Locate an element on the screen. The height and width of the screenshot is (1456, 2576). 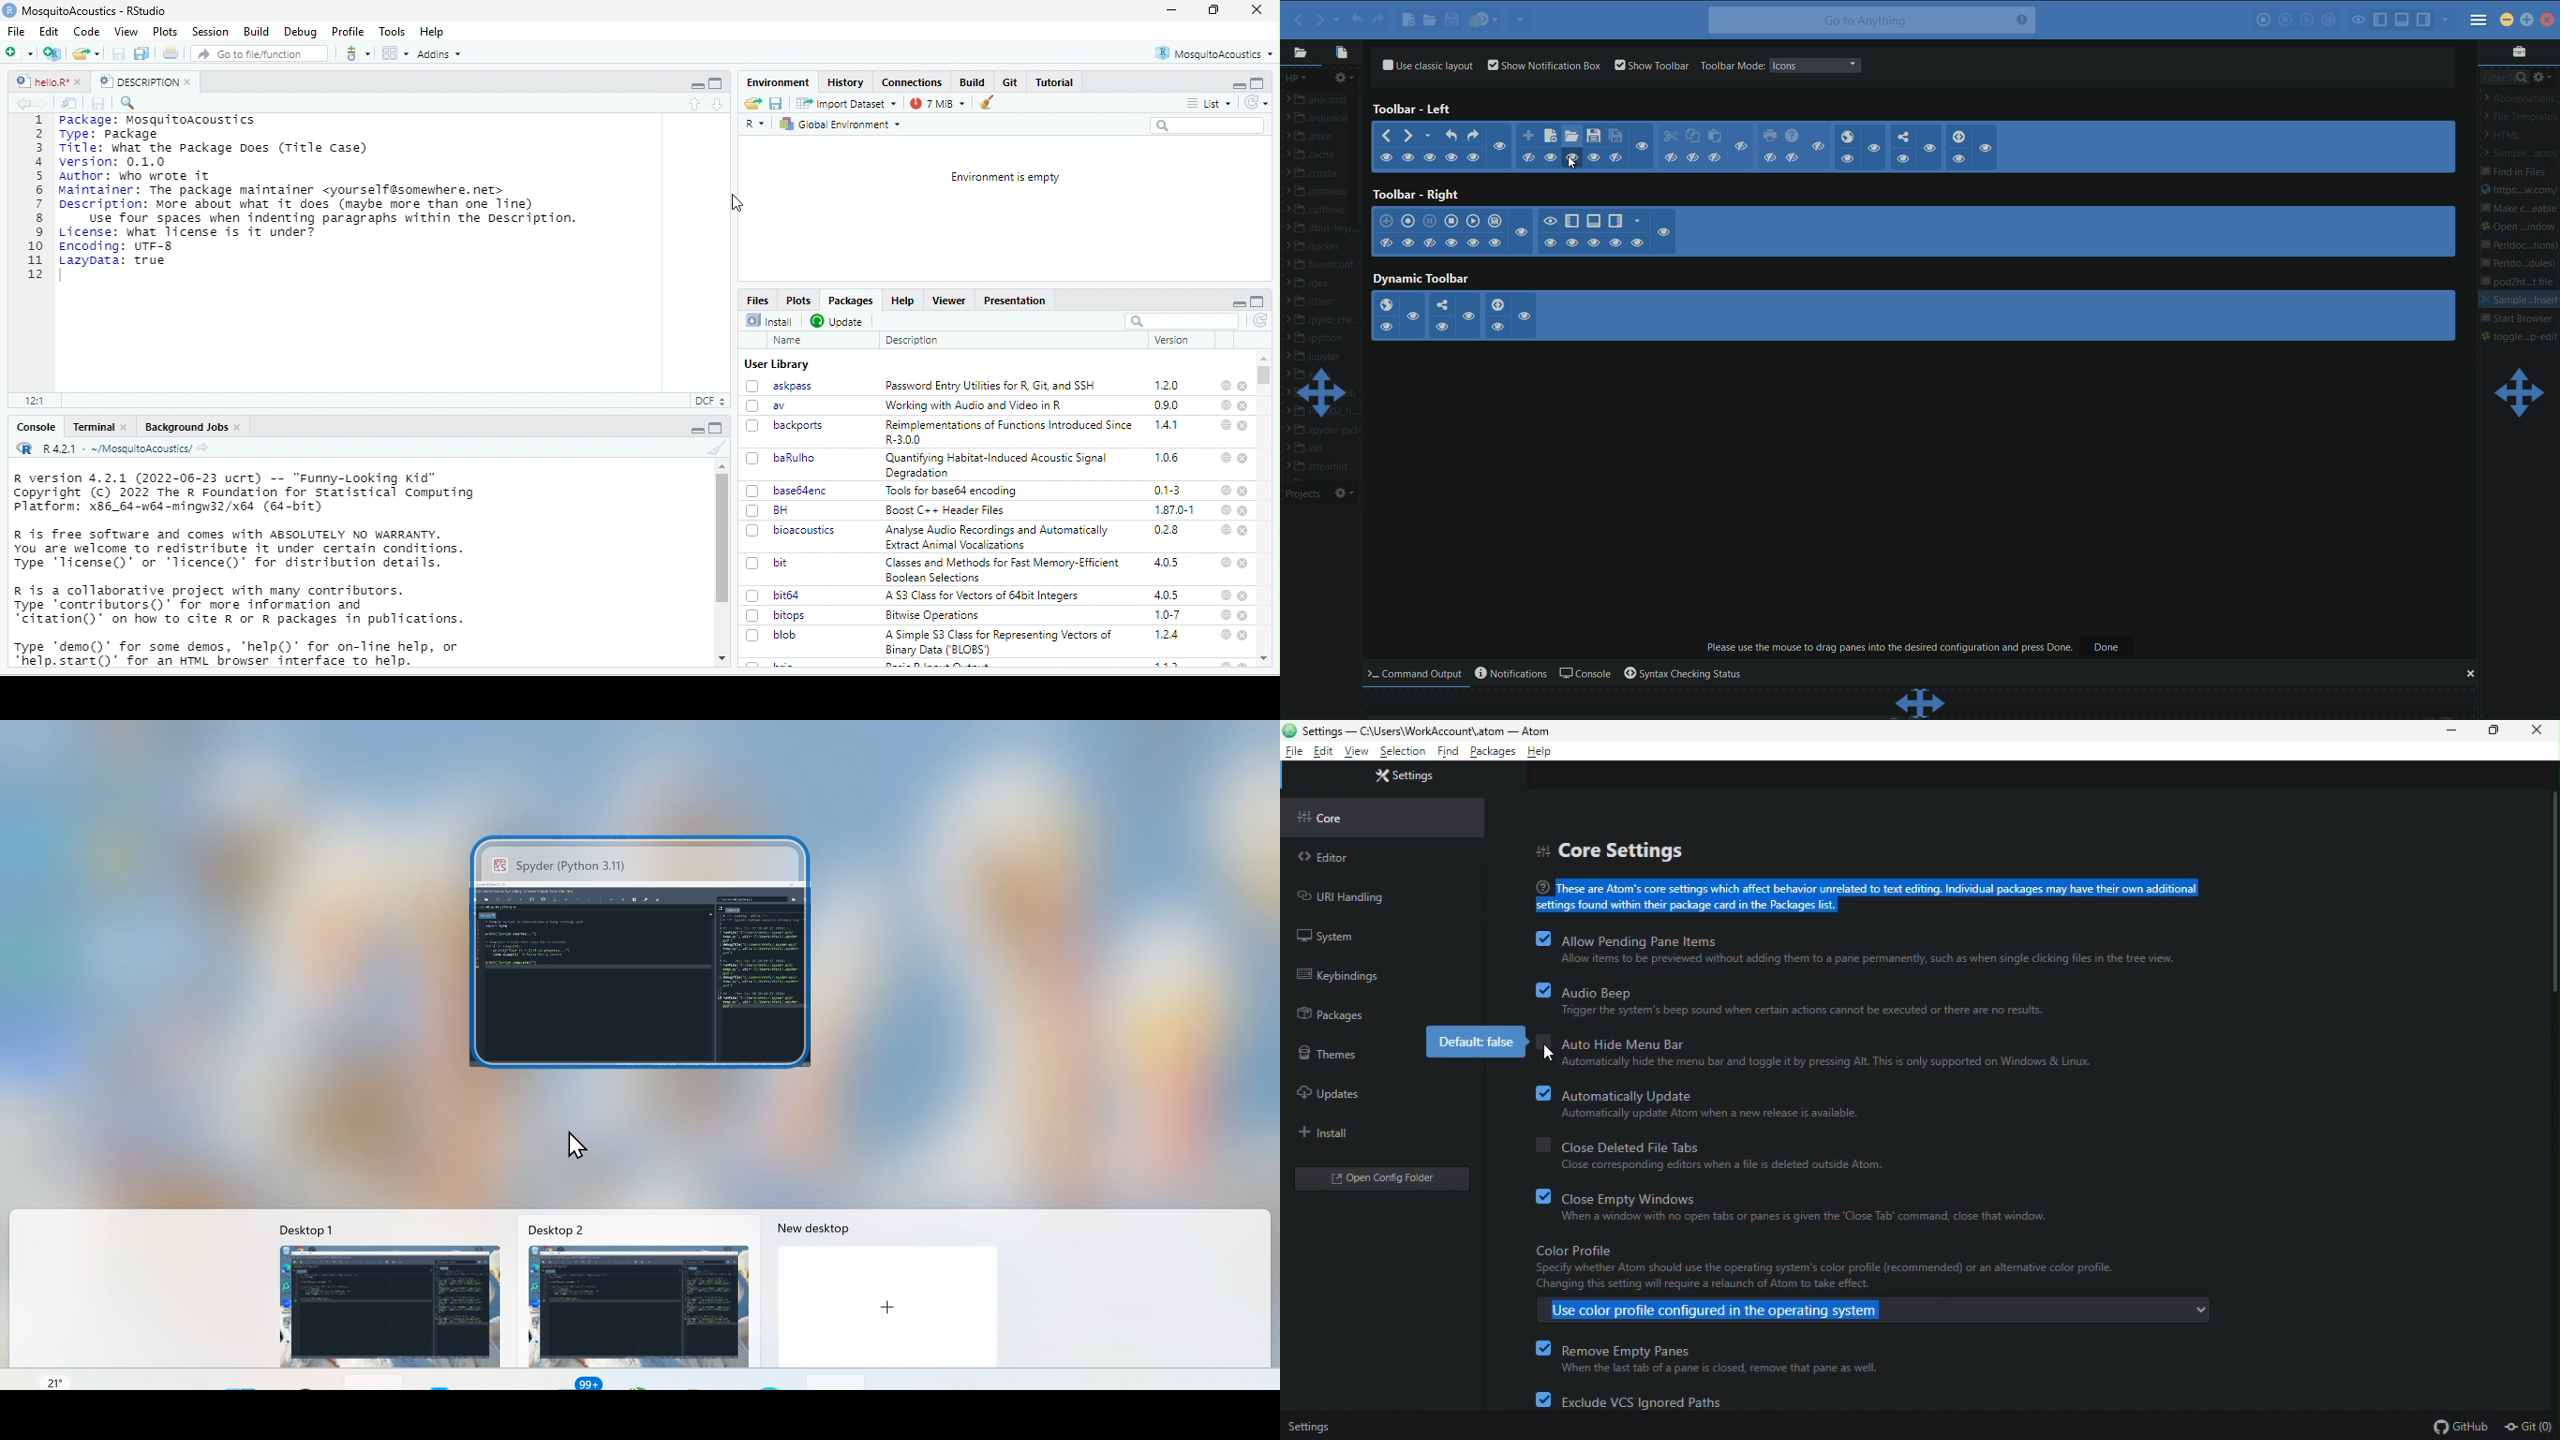
bitops is located at coordinates (778, 617).